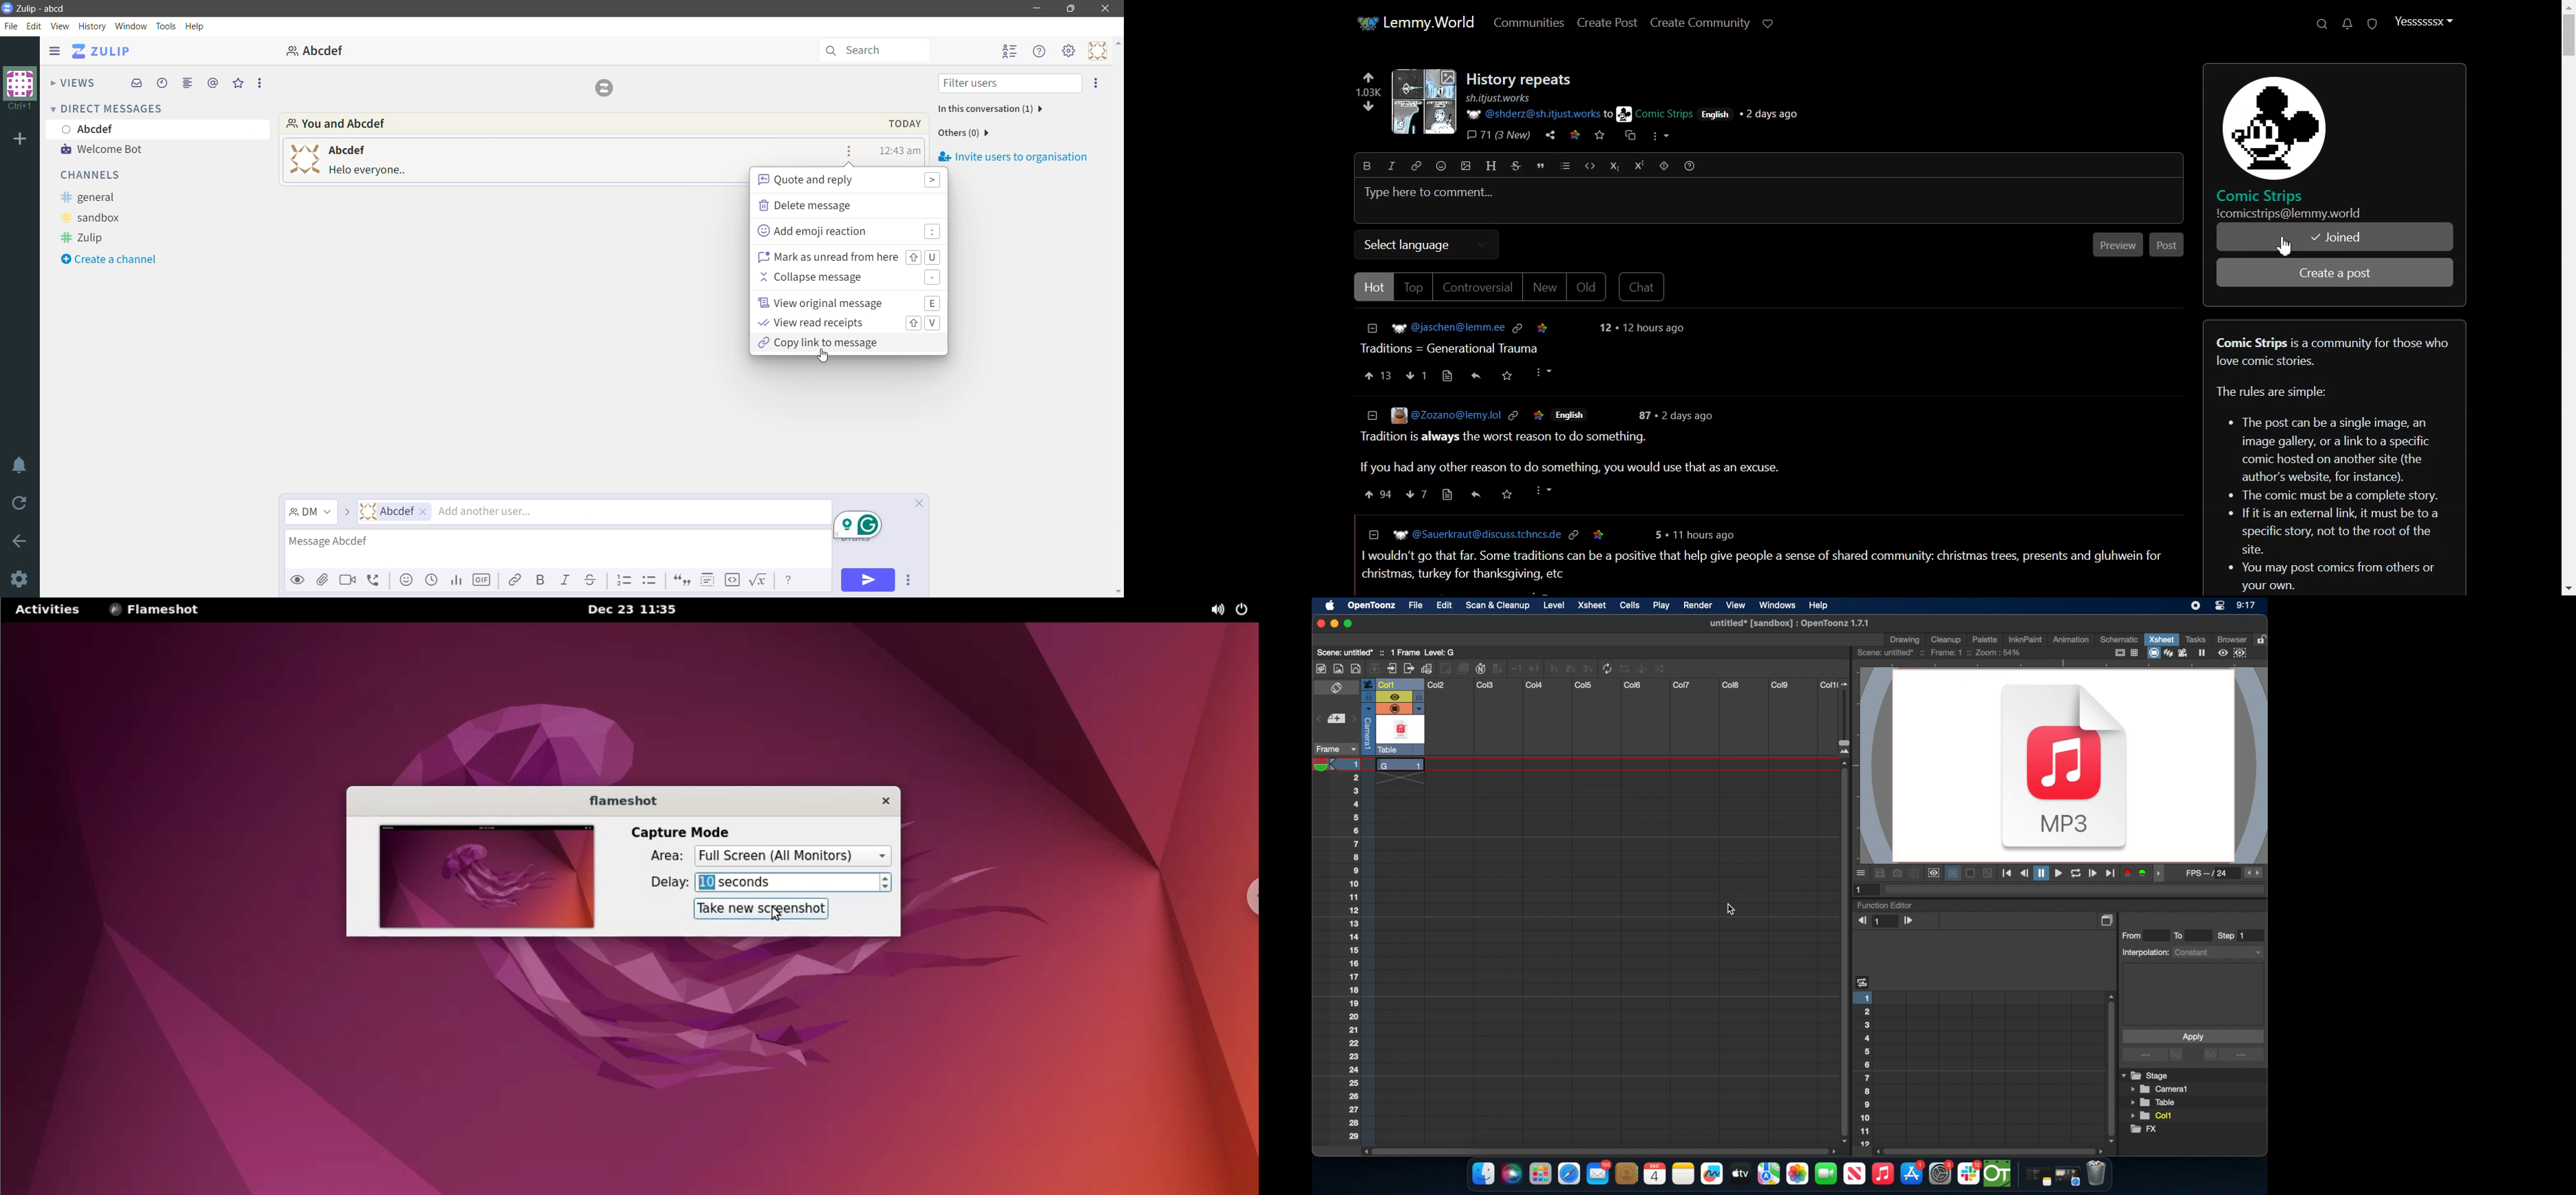 Image resolution: width=2576 pixels, height=1204 pixels. Describe the element at coordinates (518, 579) in the screenshot. I see `` at that location.